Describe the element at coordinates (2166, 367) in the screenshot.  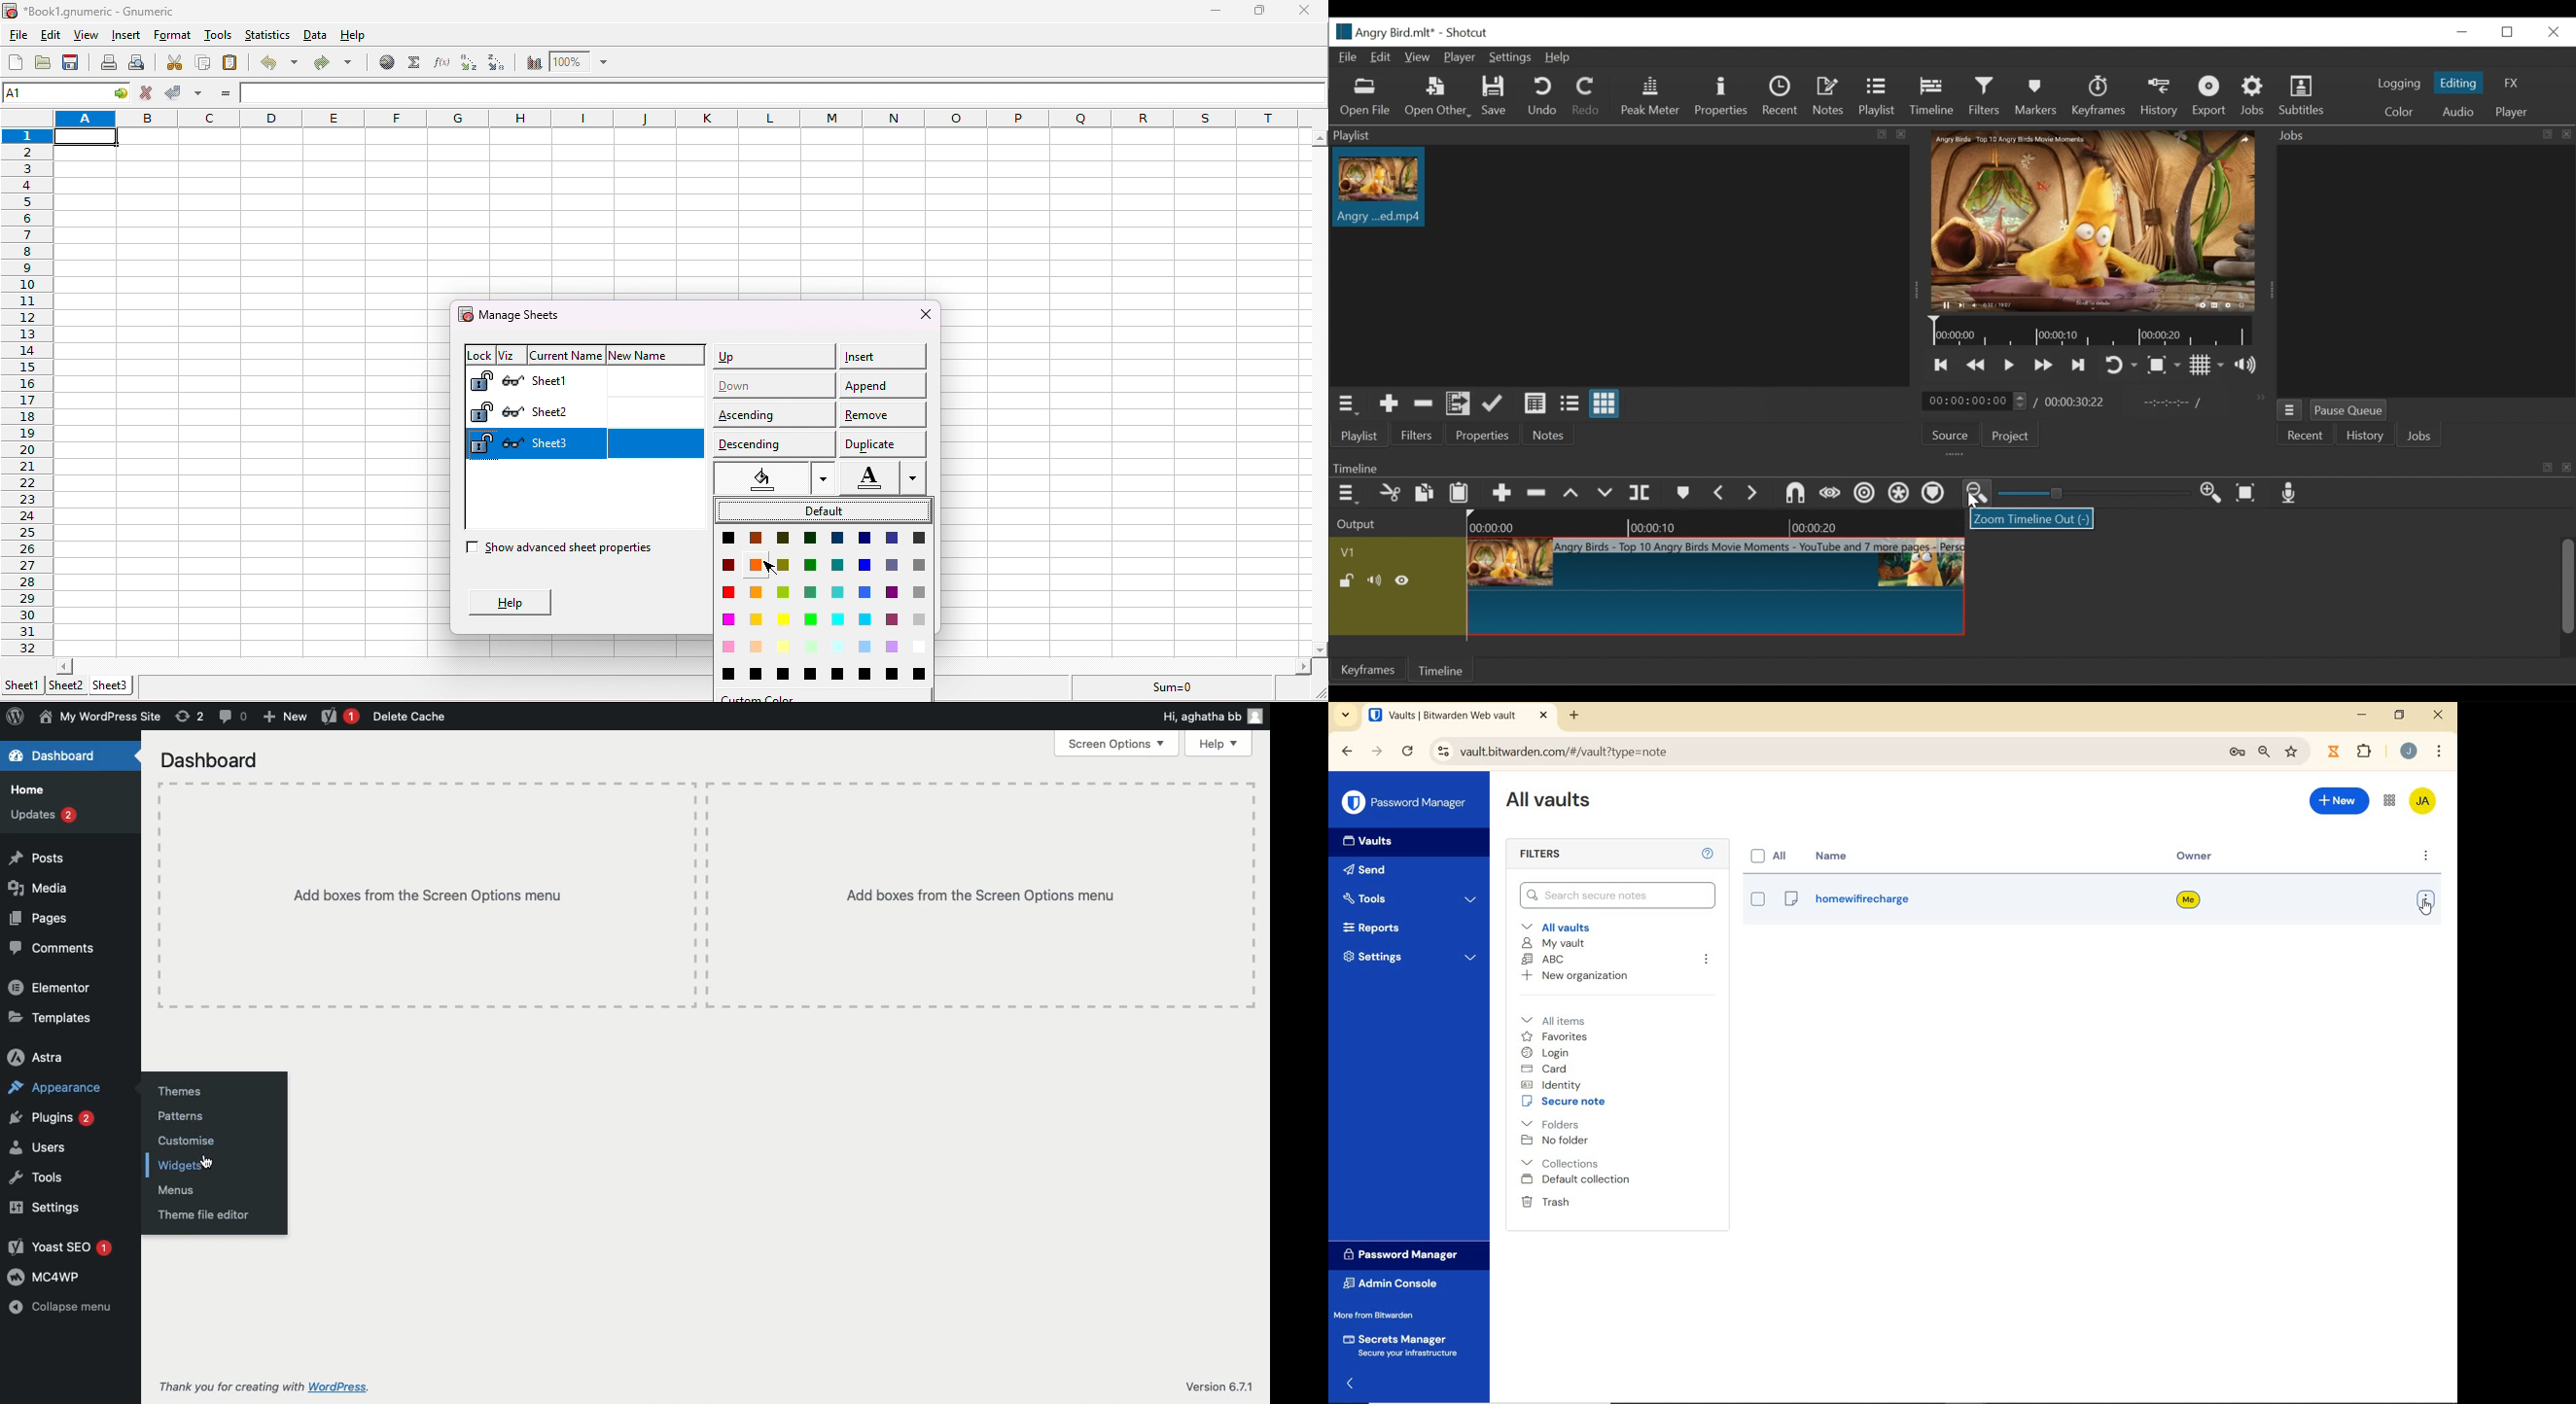
I see `Toggle zoom` at that location.